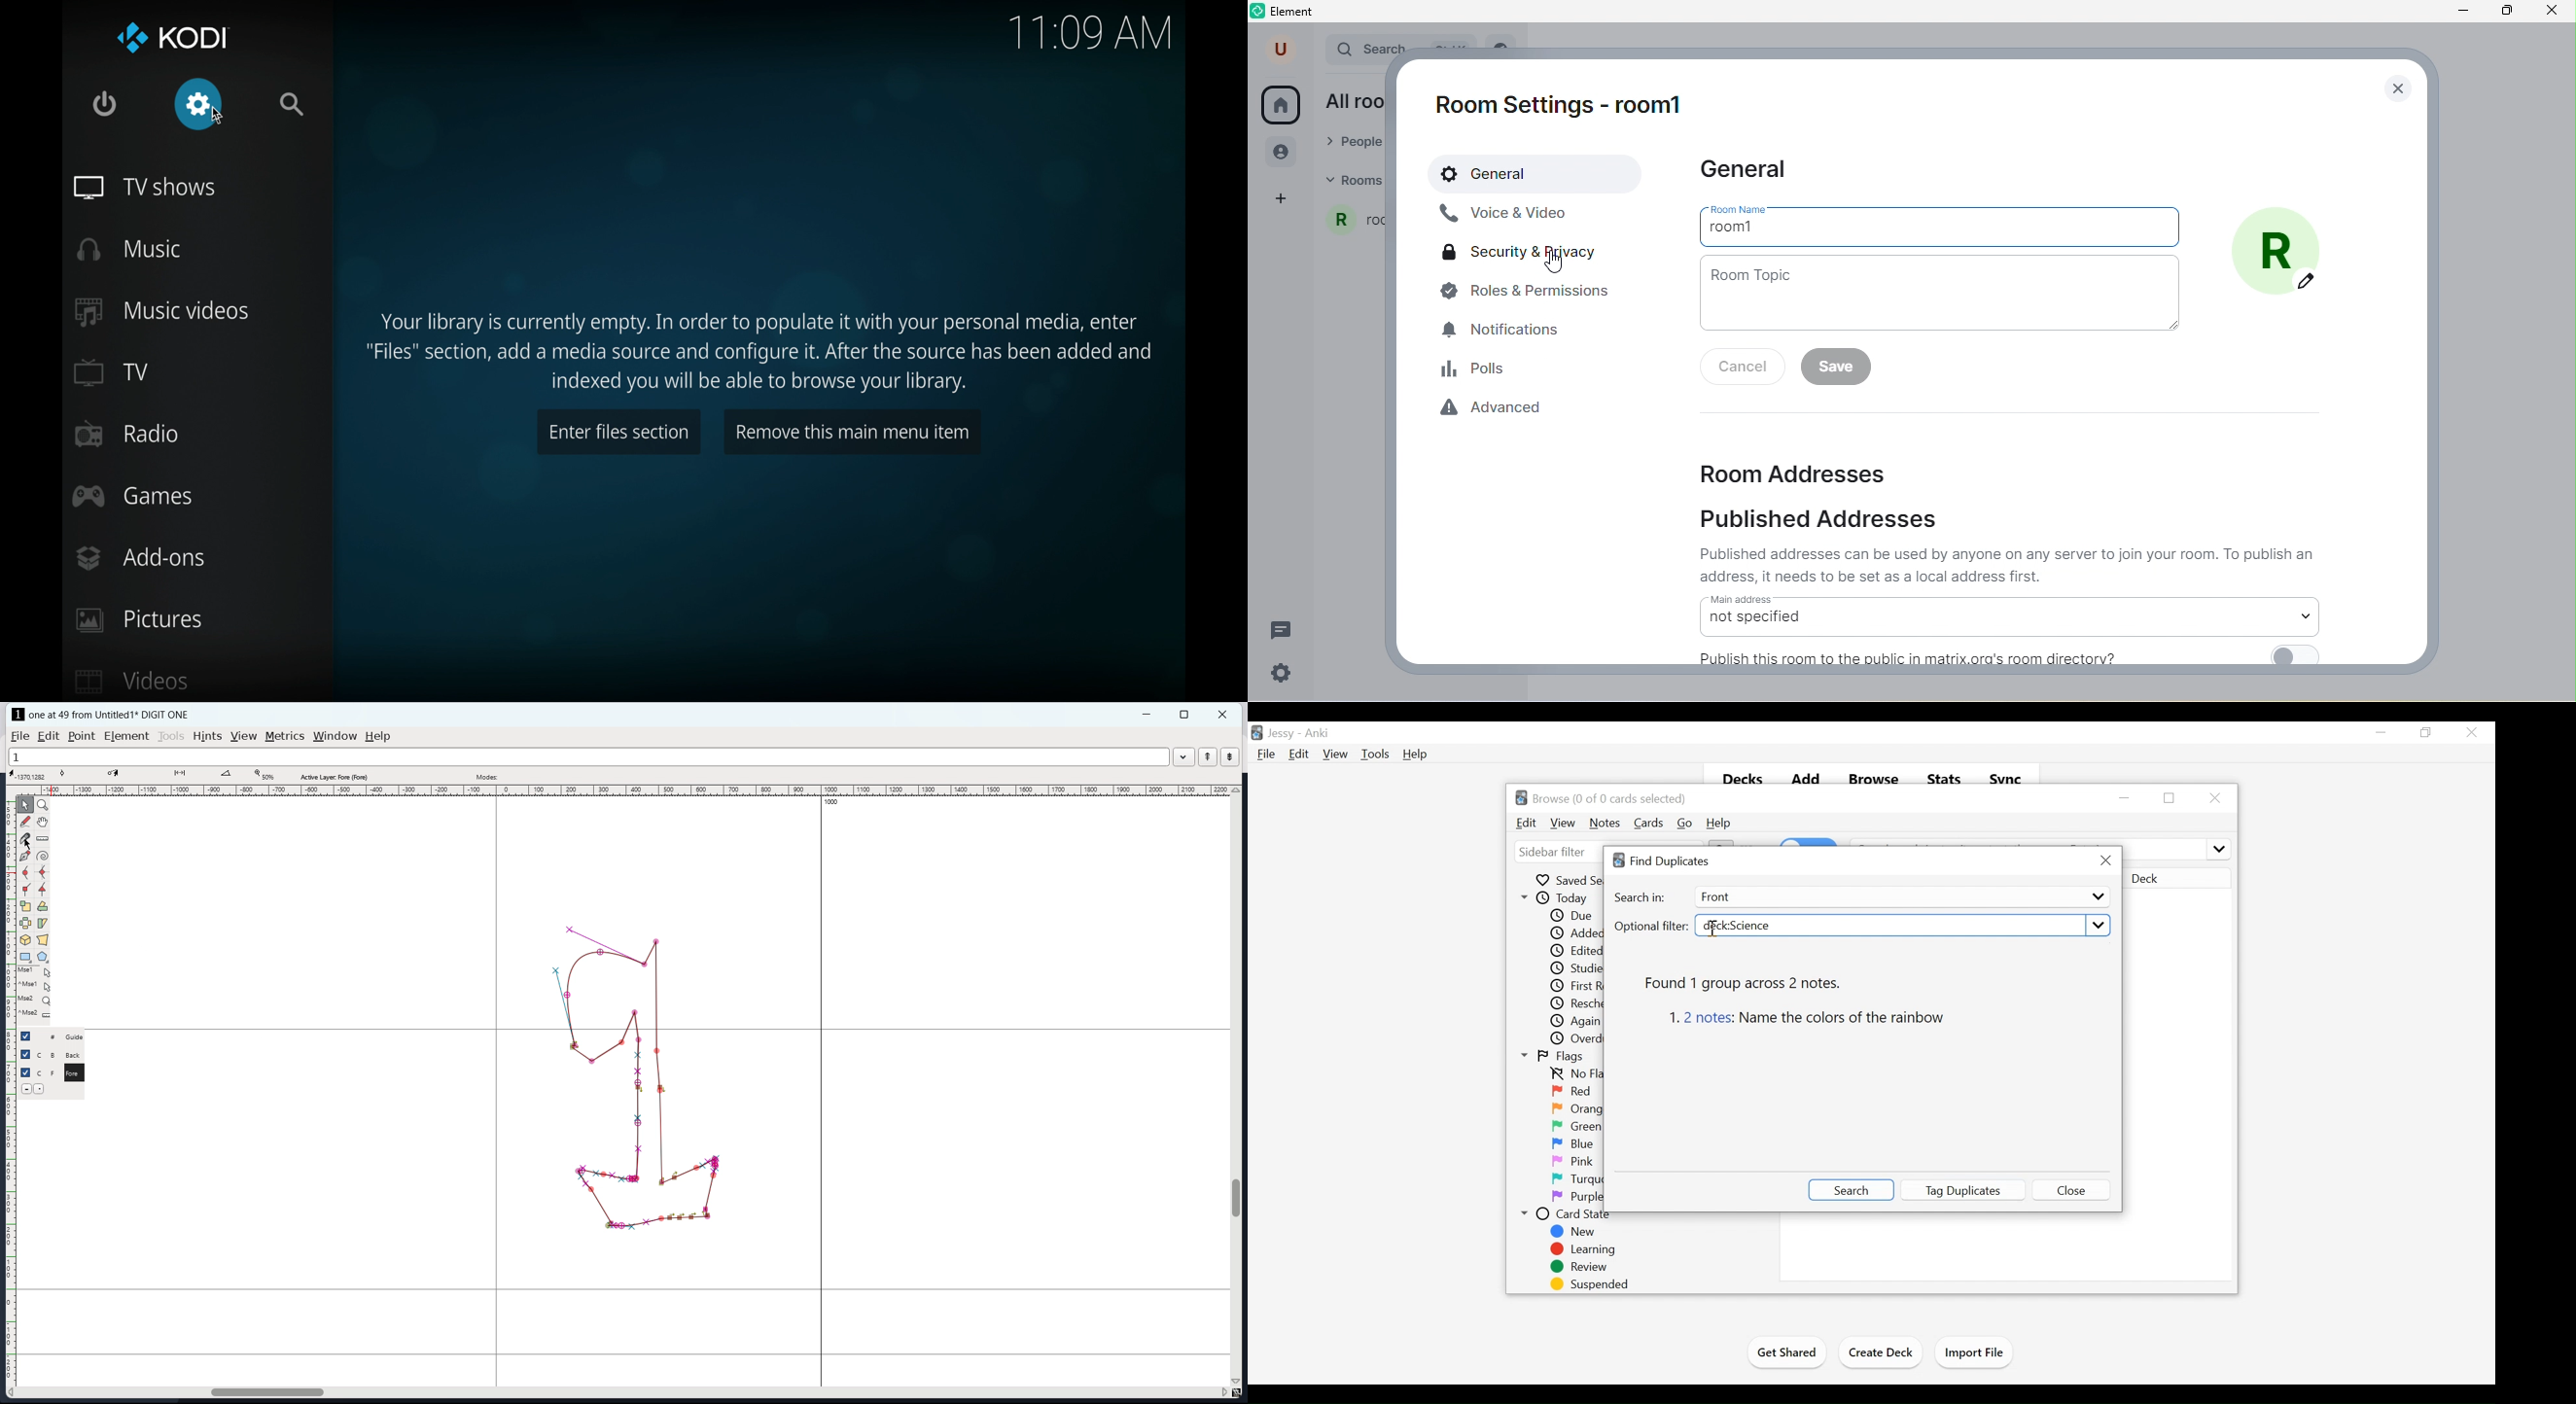 The image size is (2576, 1428). I want to click on Tag Duplicates, so click(1963, 1191).